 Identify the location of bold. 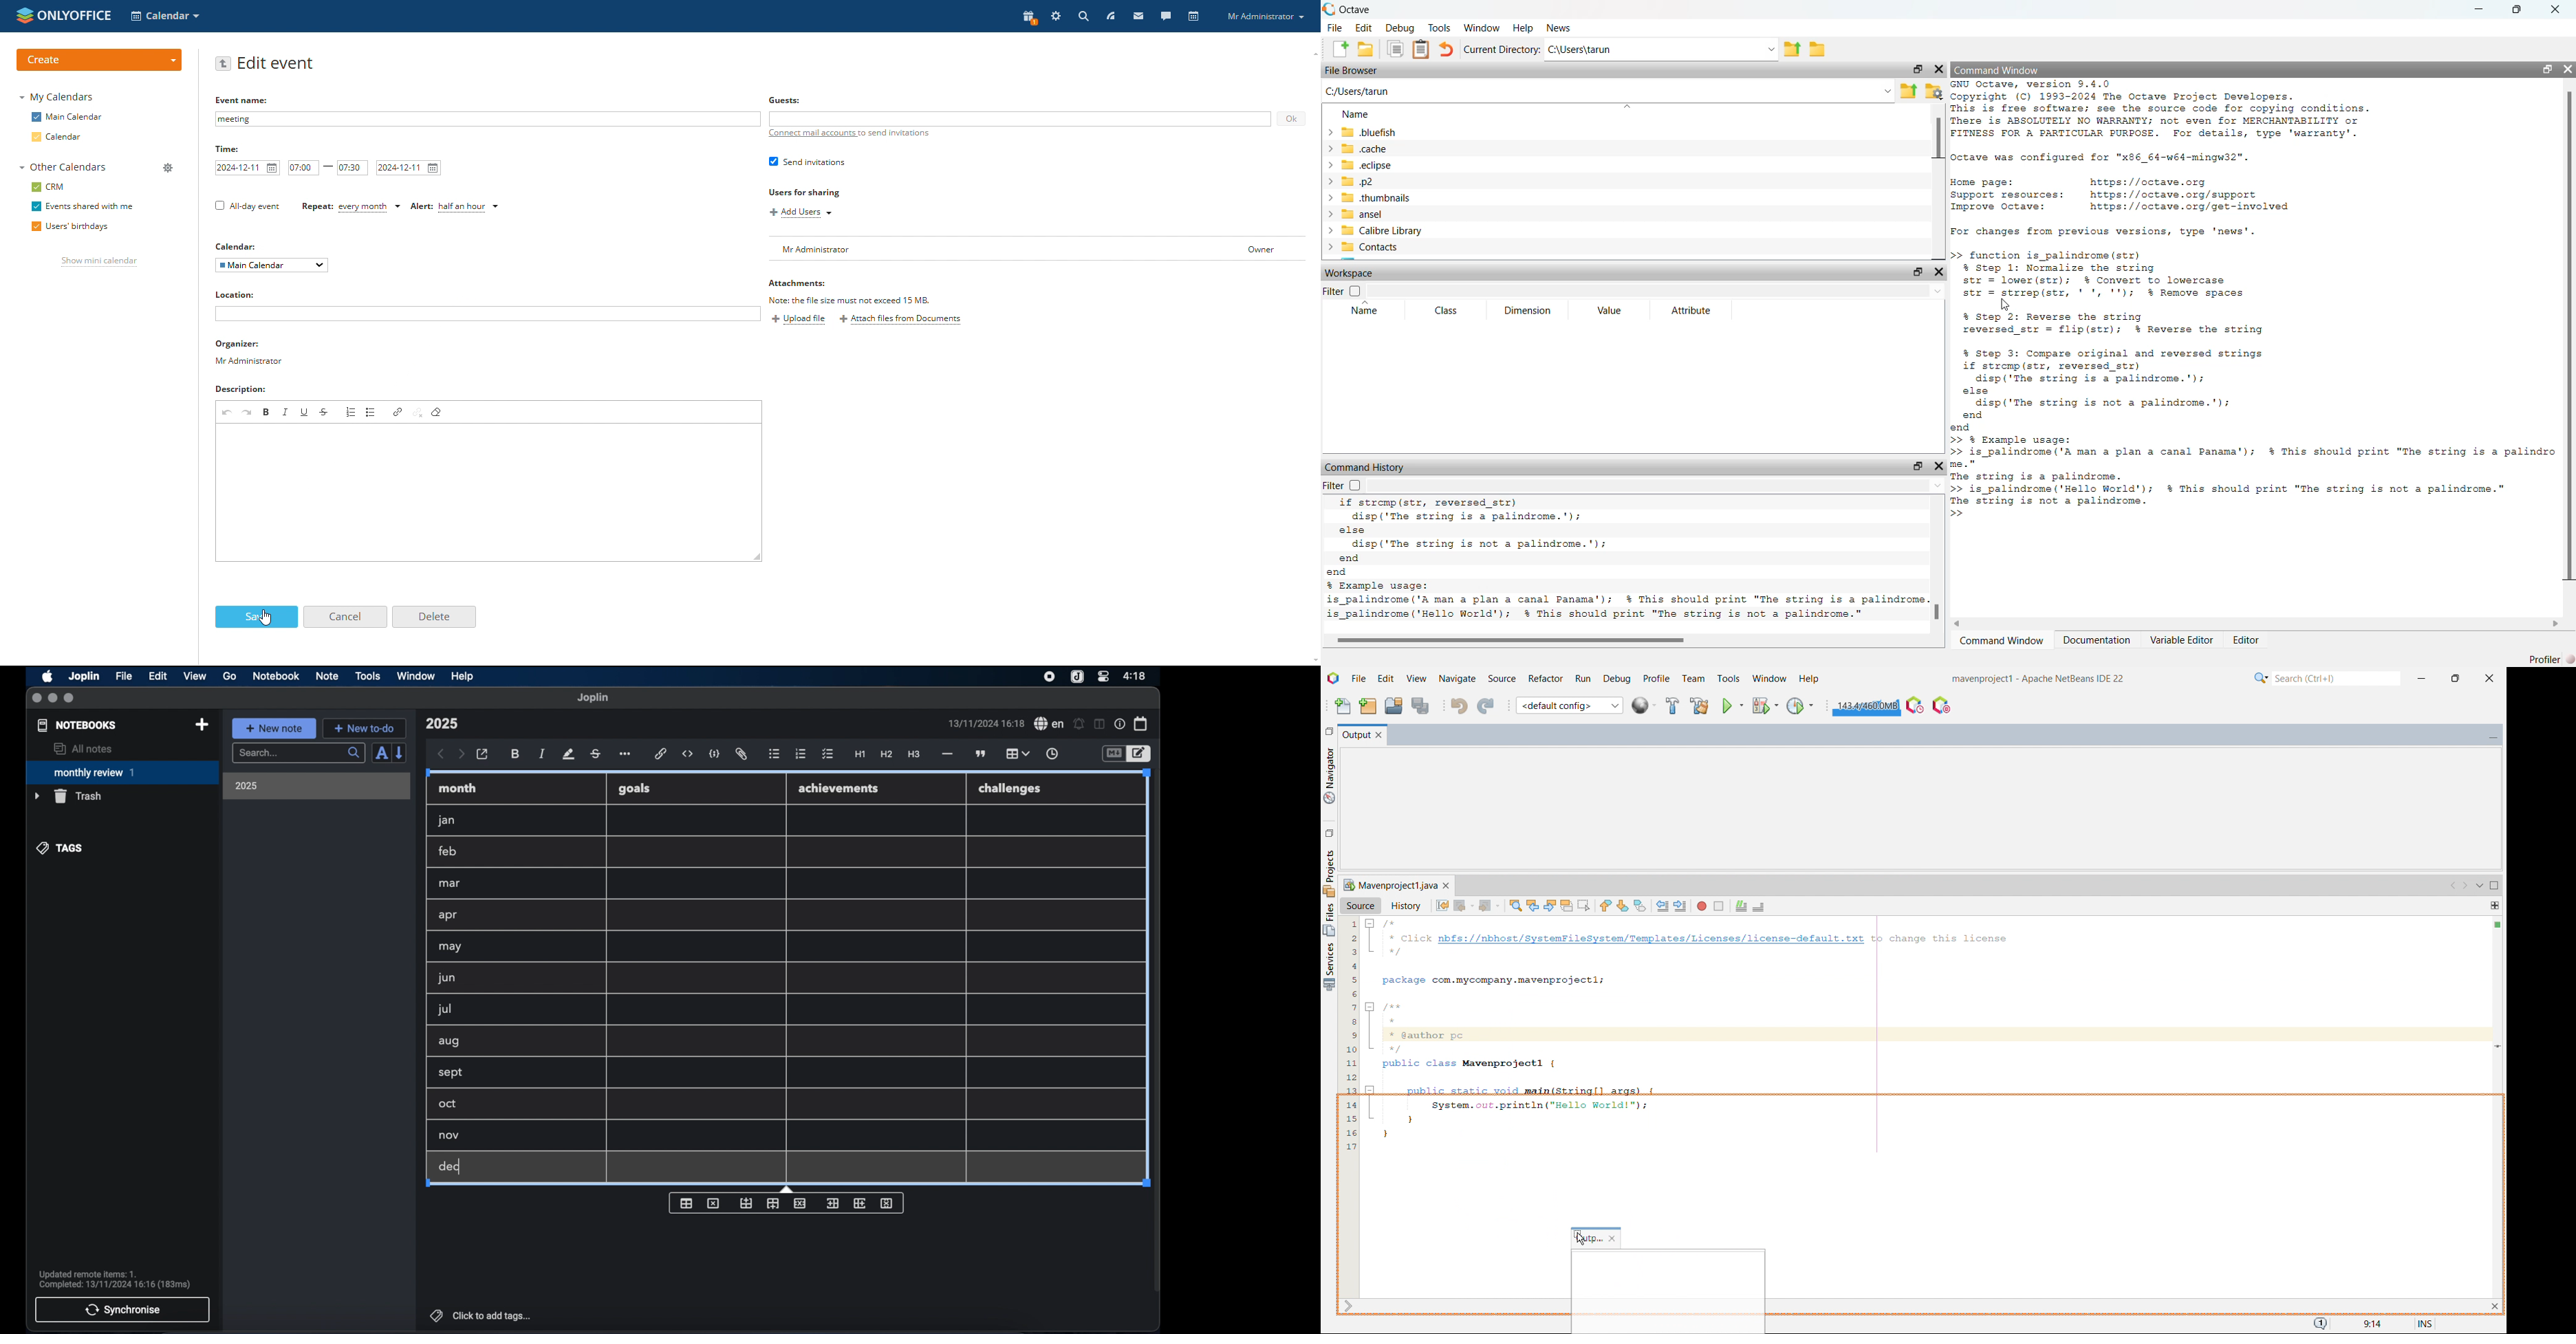
(267, 412).